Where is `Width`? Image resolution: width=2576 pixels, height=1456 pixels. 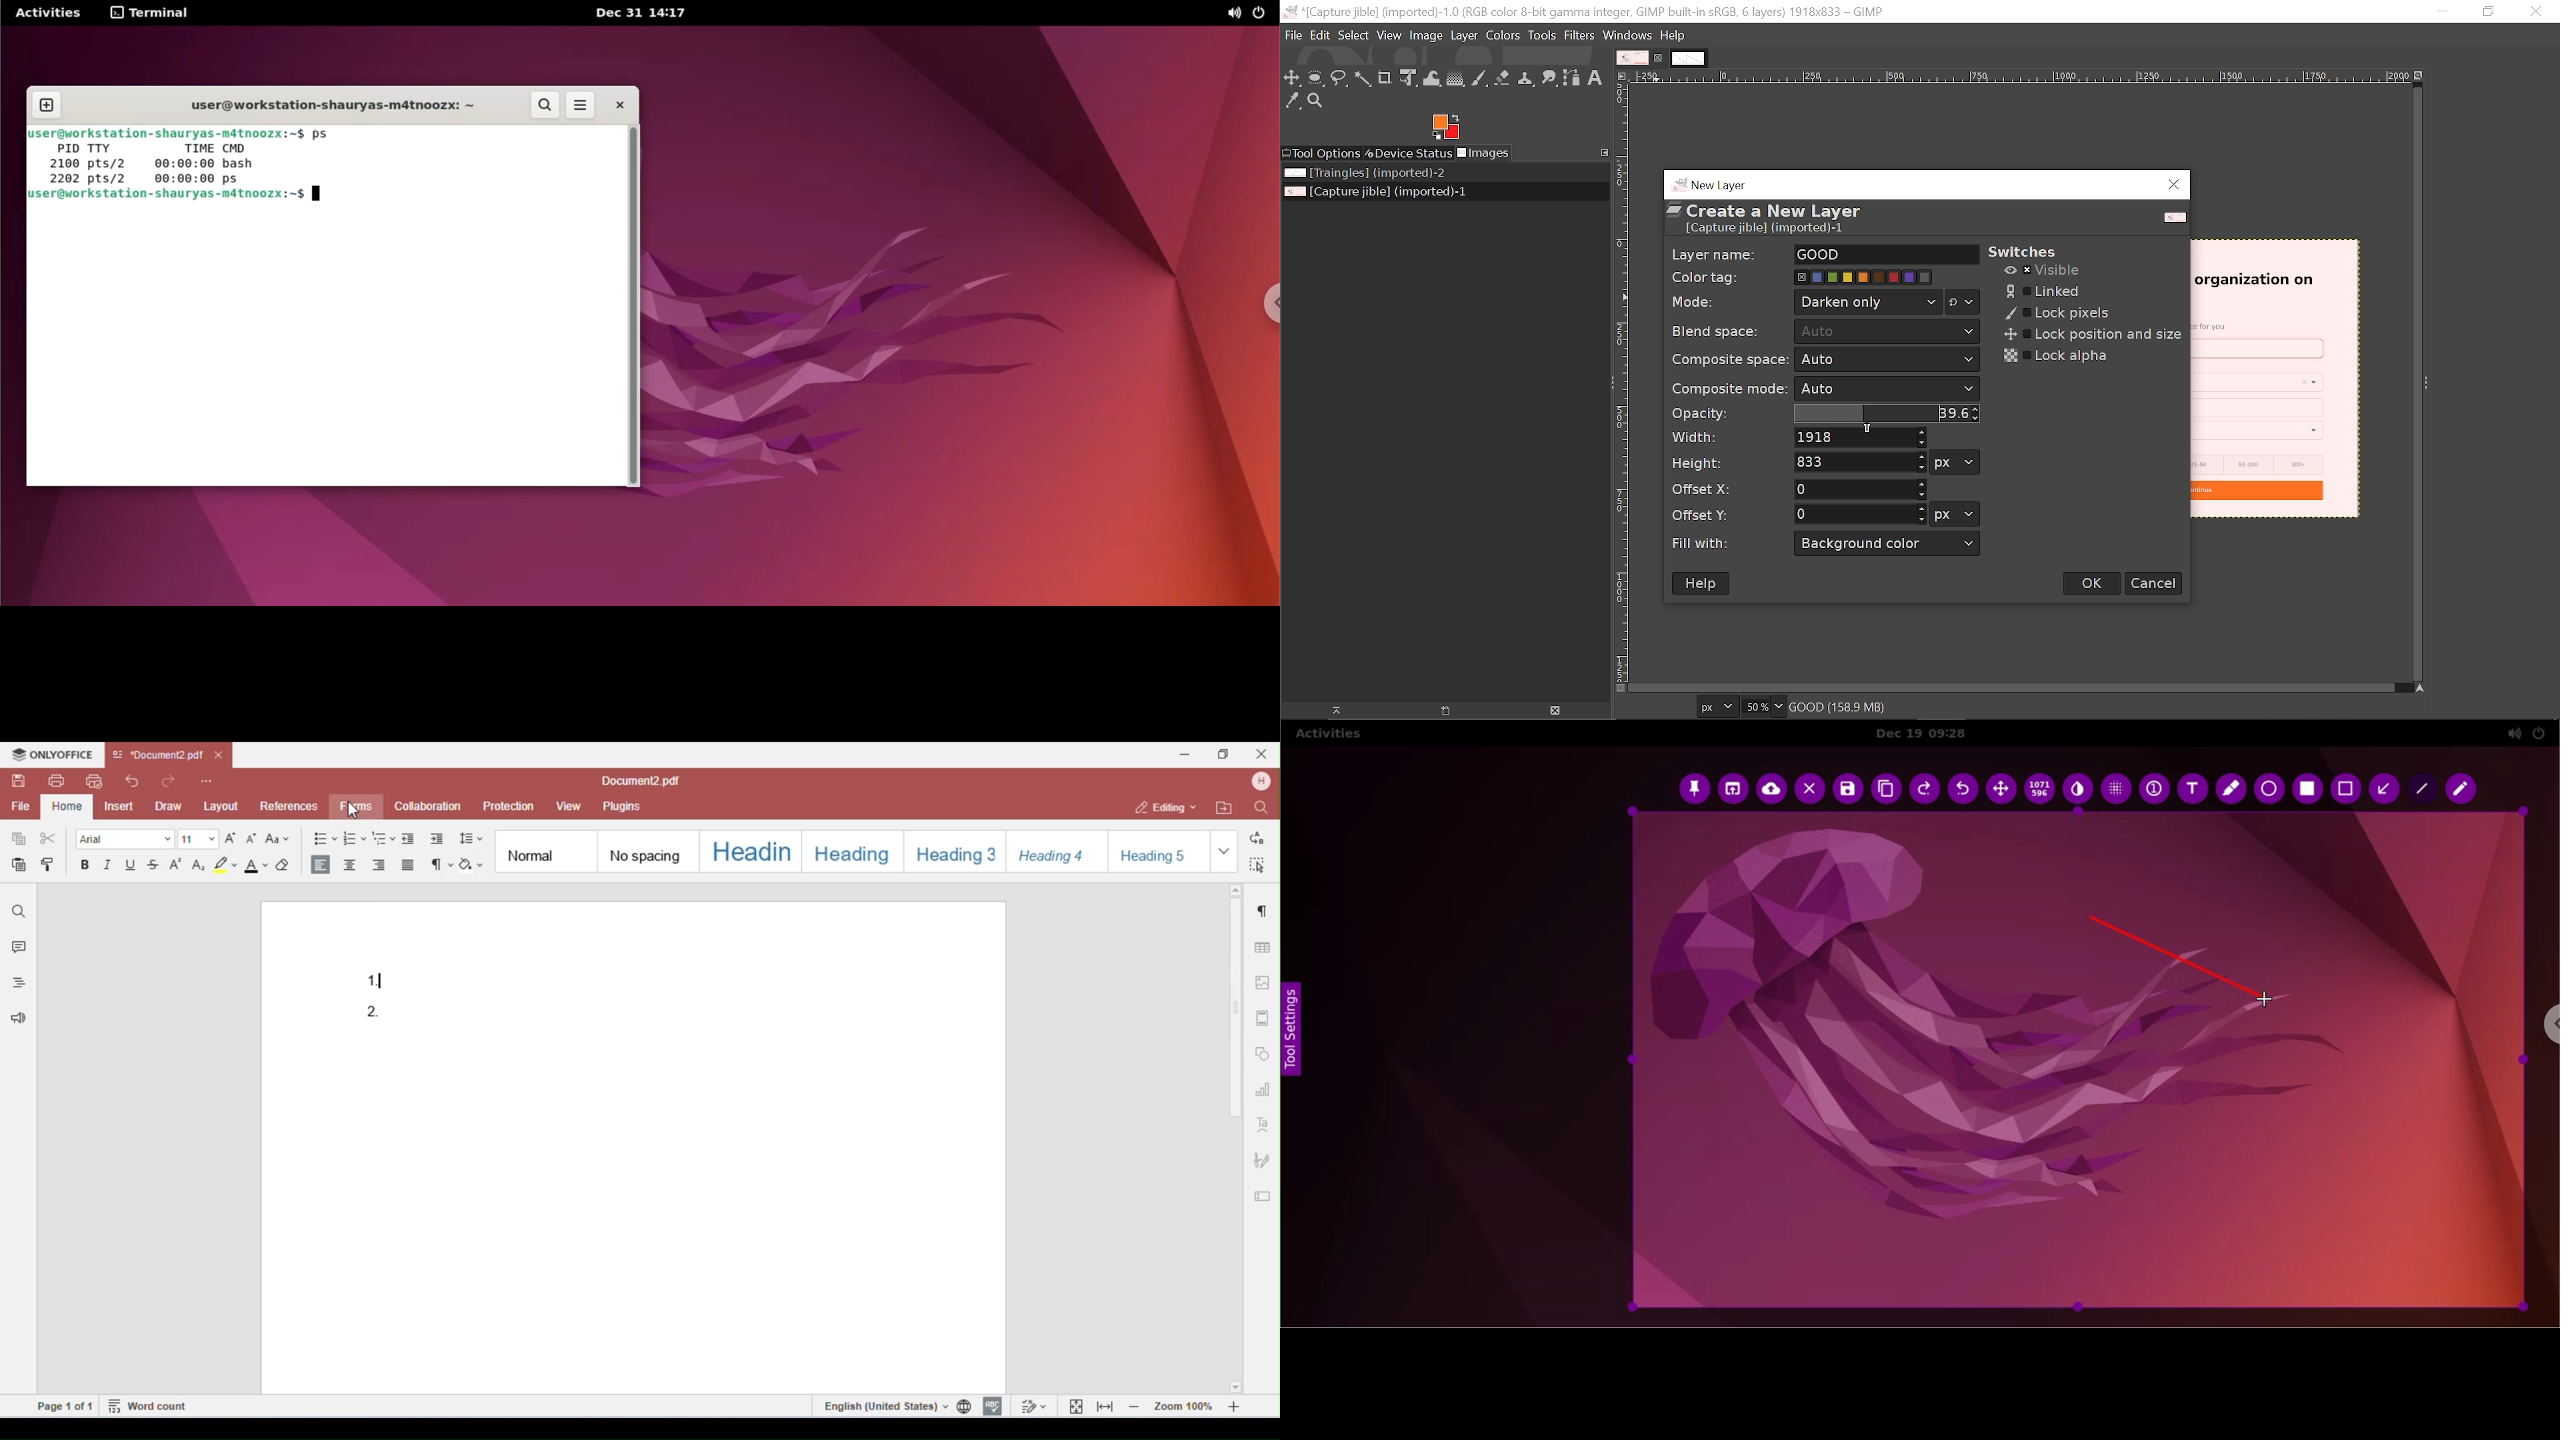
Width is located at coordinates (1862, 438).